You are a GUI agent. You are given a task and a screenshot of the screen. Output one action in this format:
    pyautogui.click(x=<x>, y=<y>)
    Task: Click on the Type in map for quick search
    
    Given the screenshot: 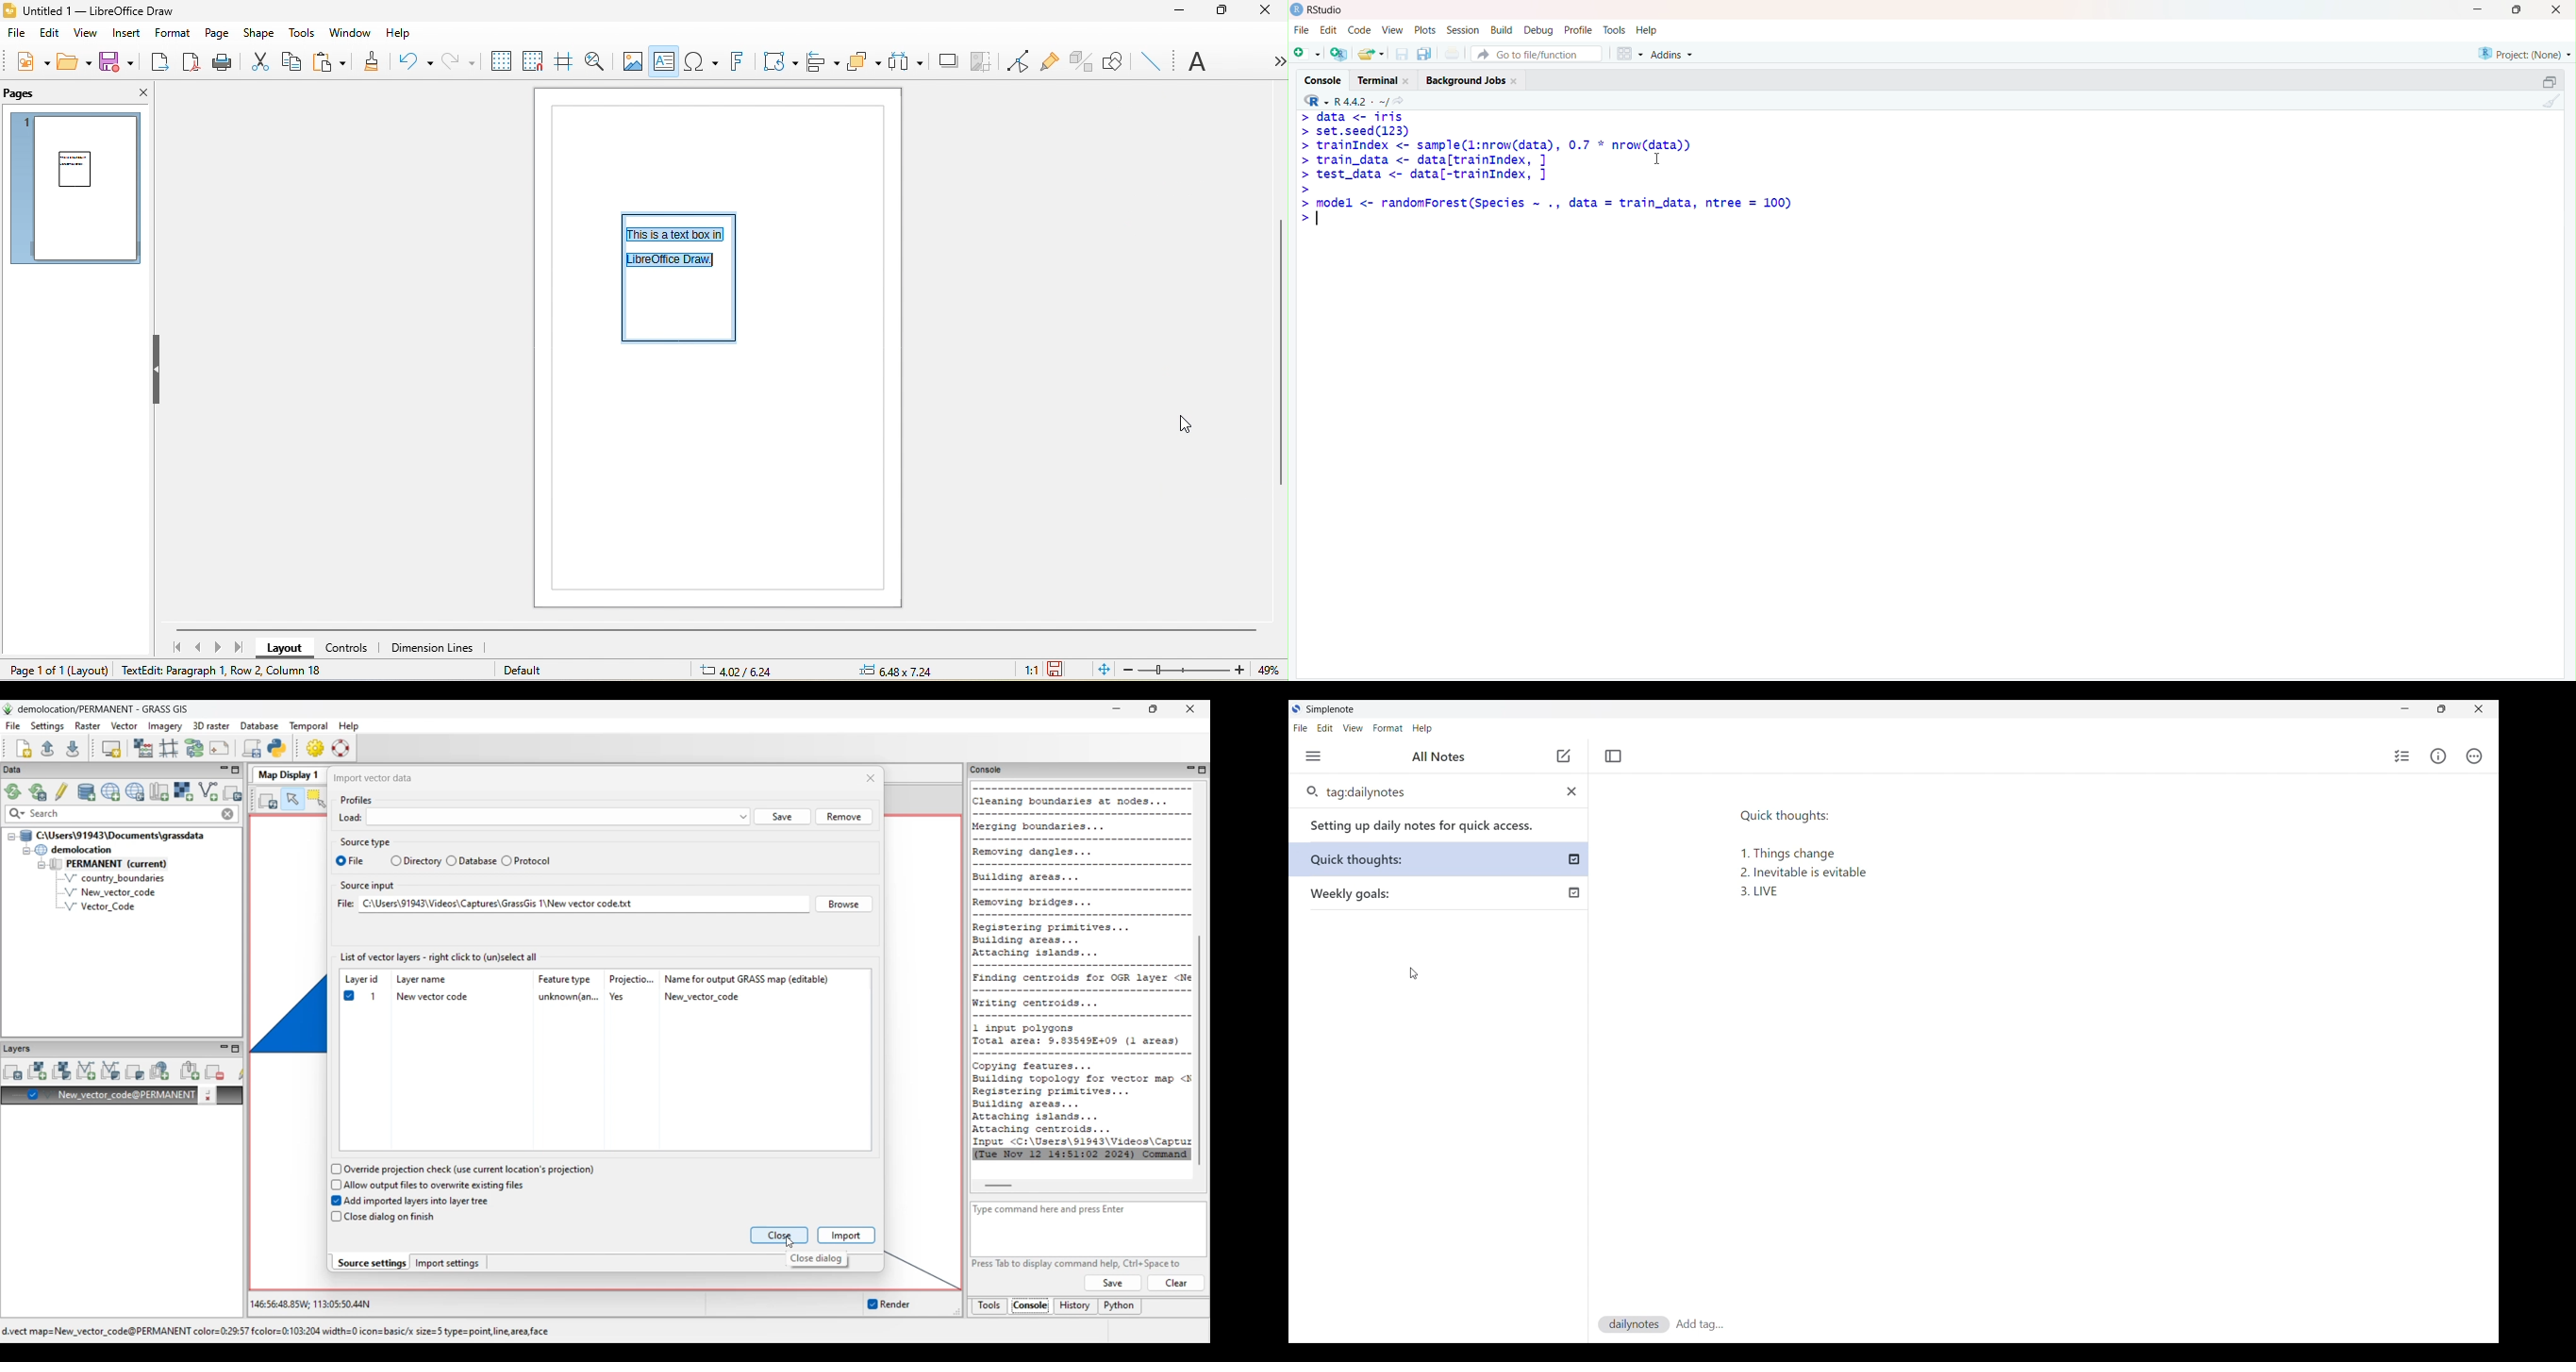 What is the action you would take?
    pyautogui.click(x=123, y=814)
    